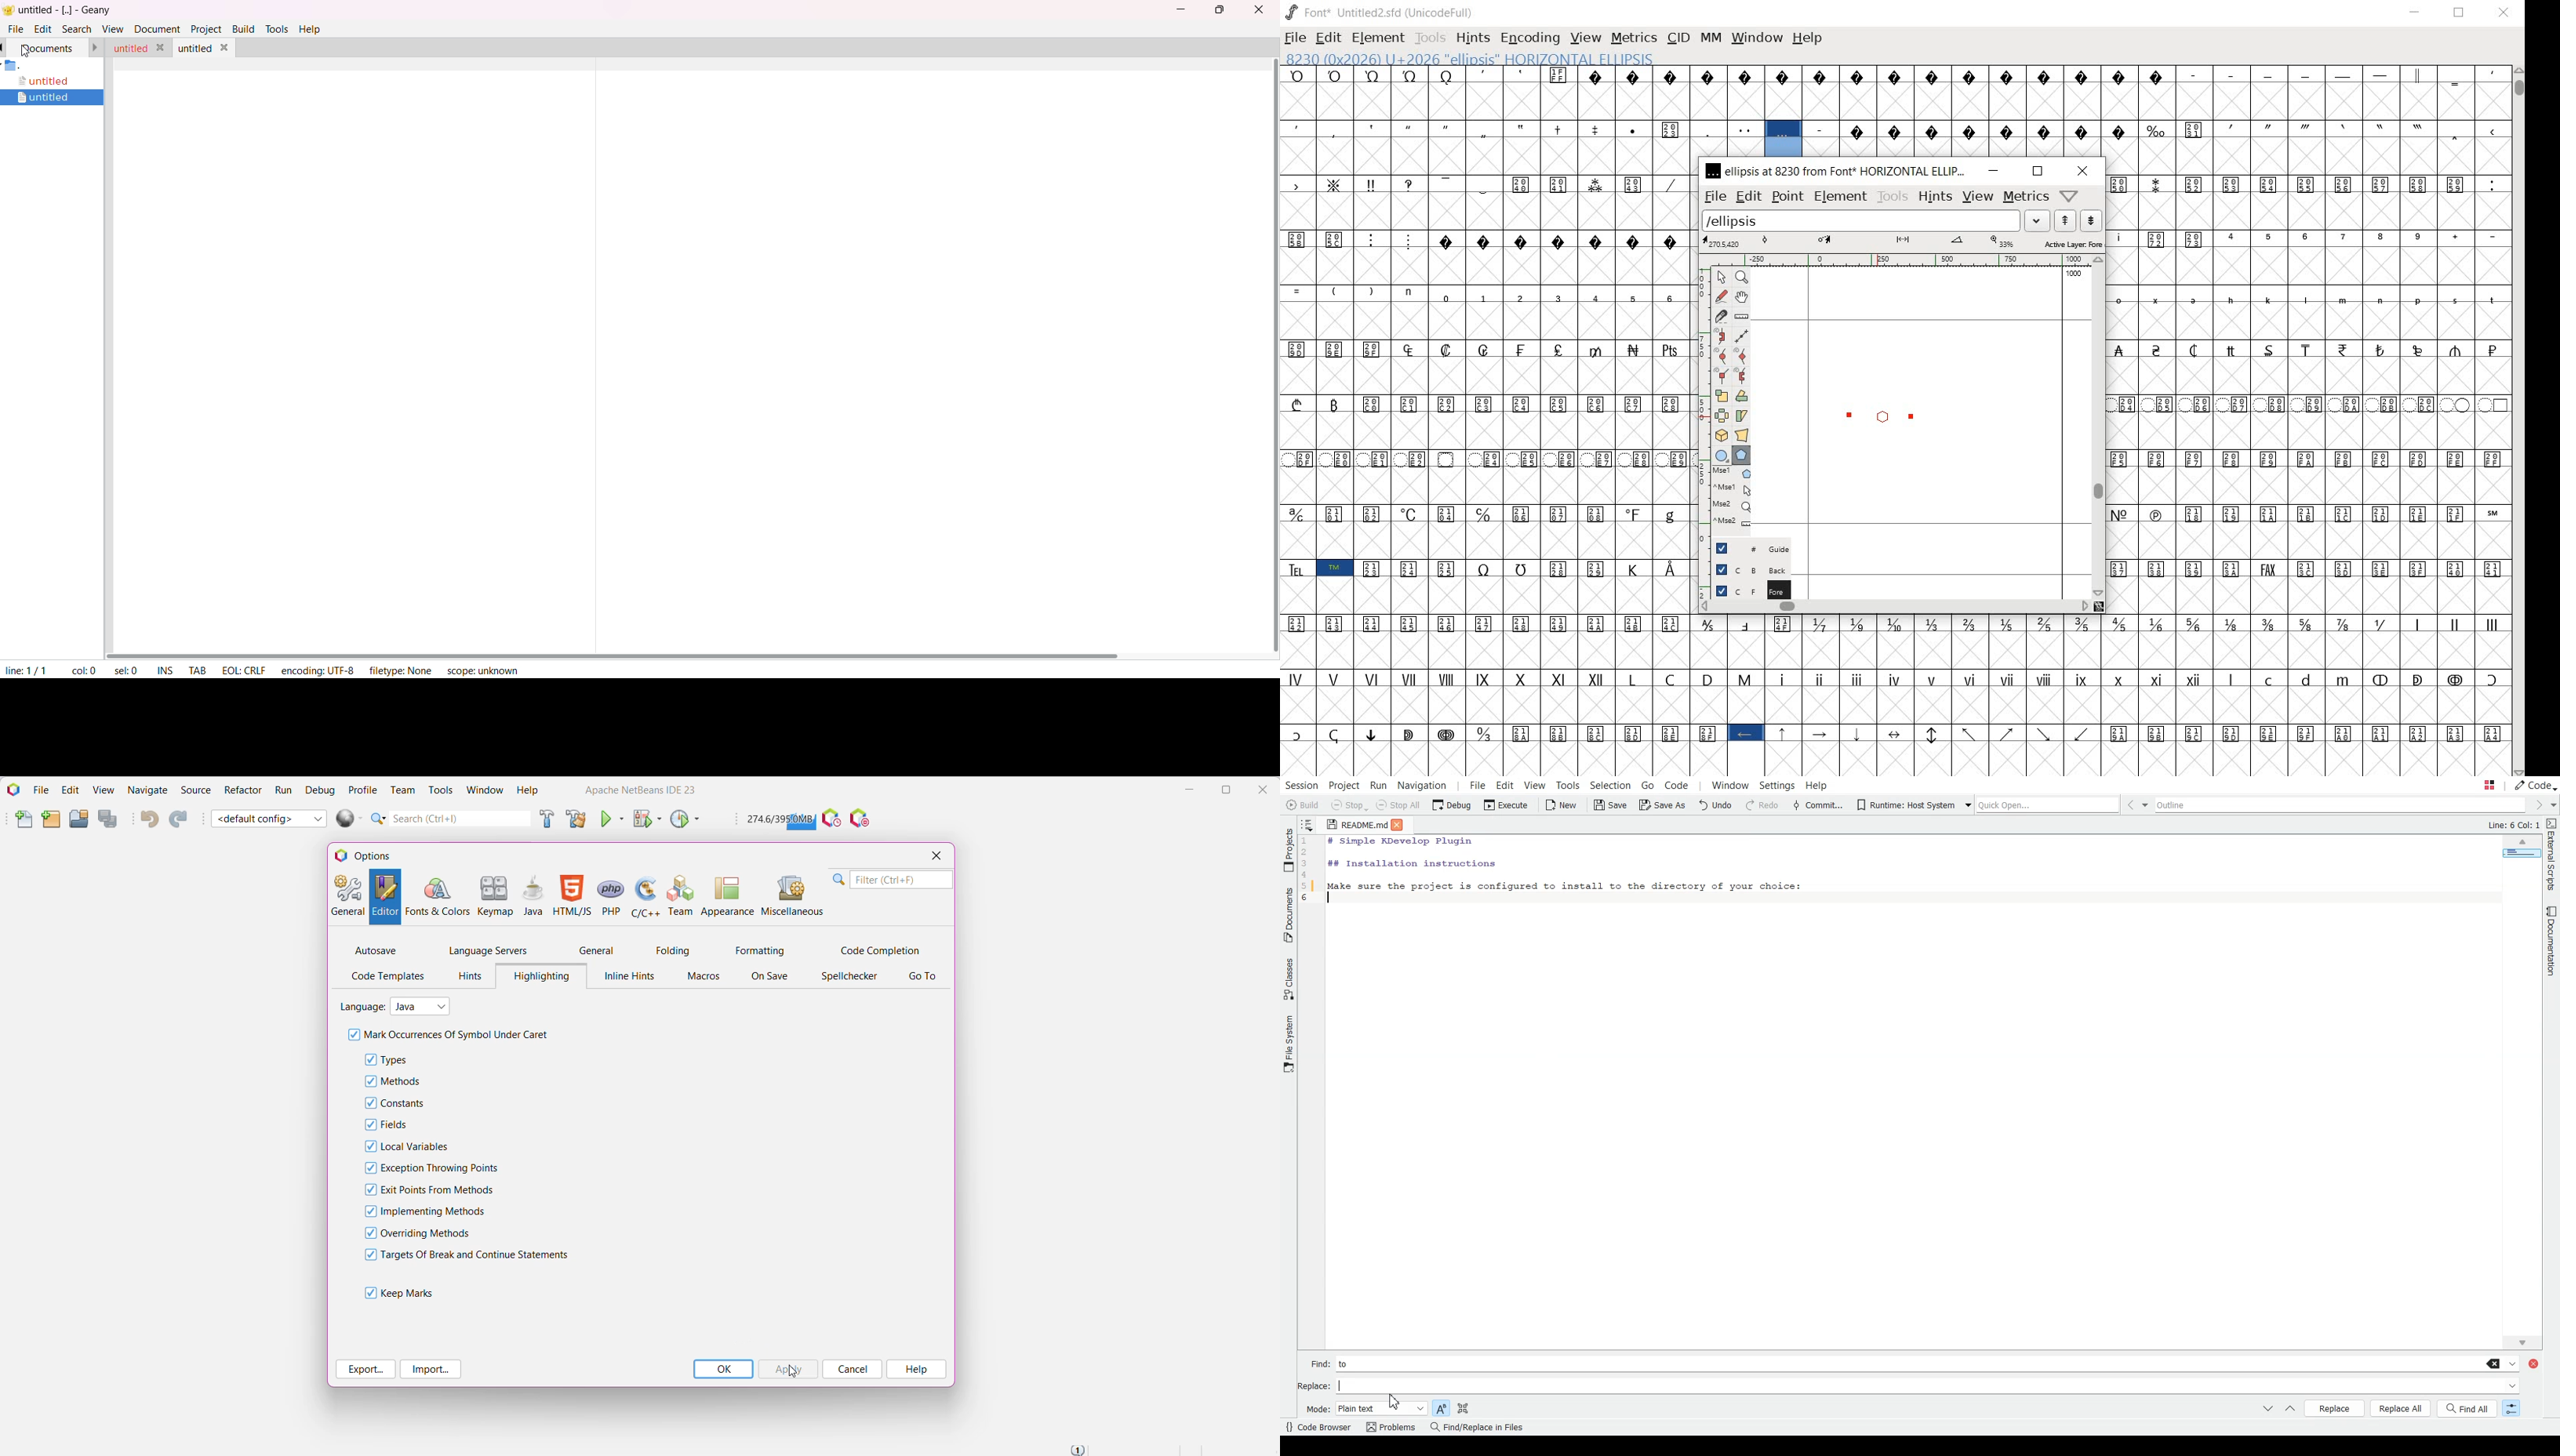 The width and height of the screenshot is (2576, 1456). Describe the element at coordinates (1521, 58) in the screenshot. I see `8230 (0x2026) U+2026 "ELLIPSIS" HORIZONTAL ELLIPSIS` at that location.